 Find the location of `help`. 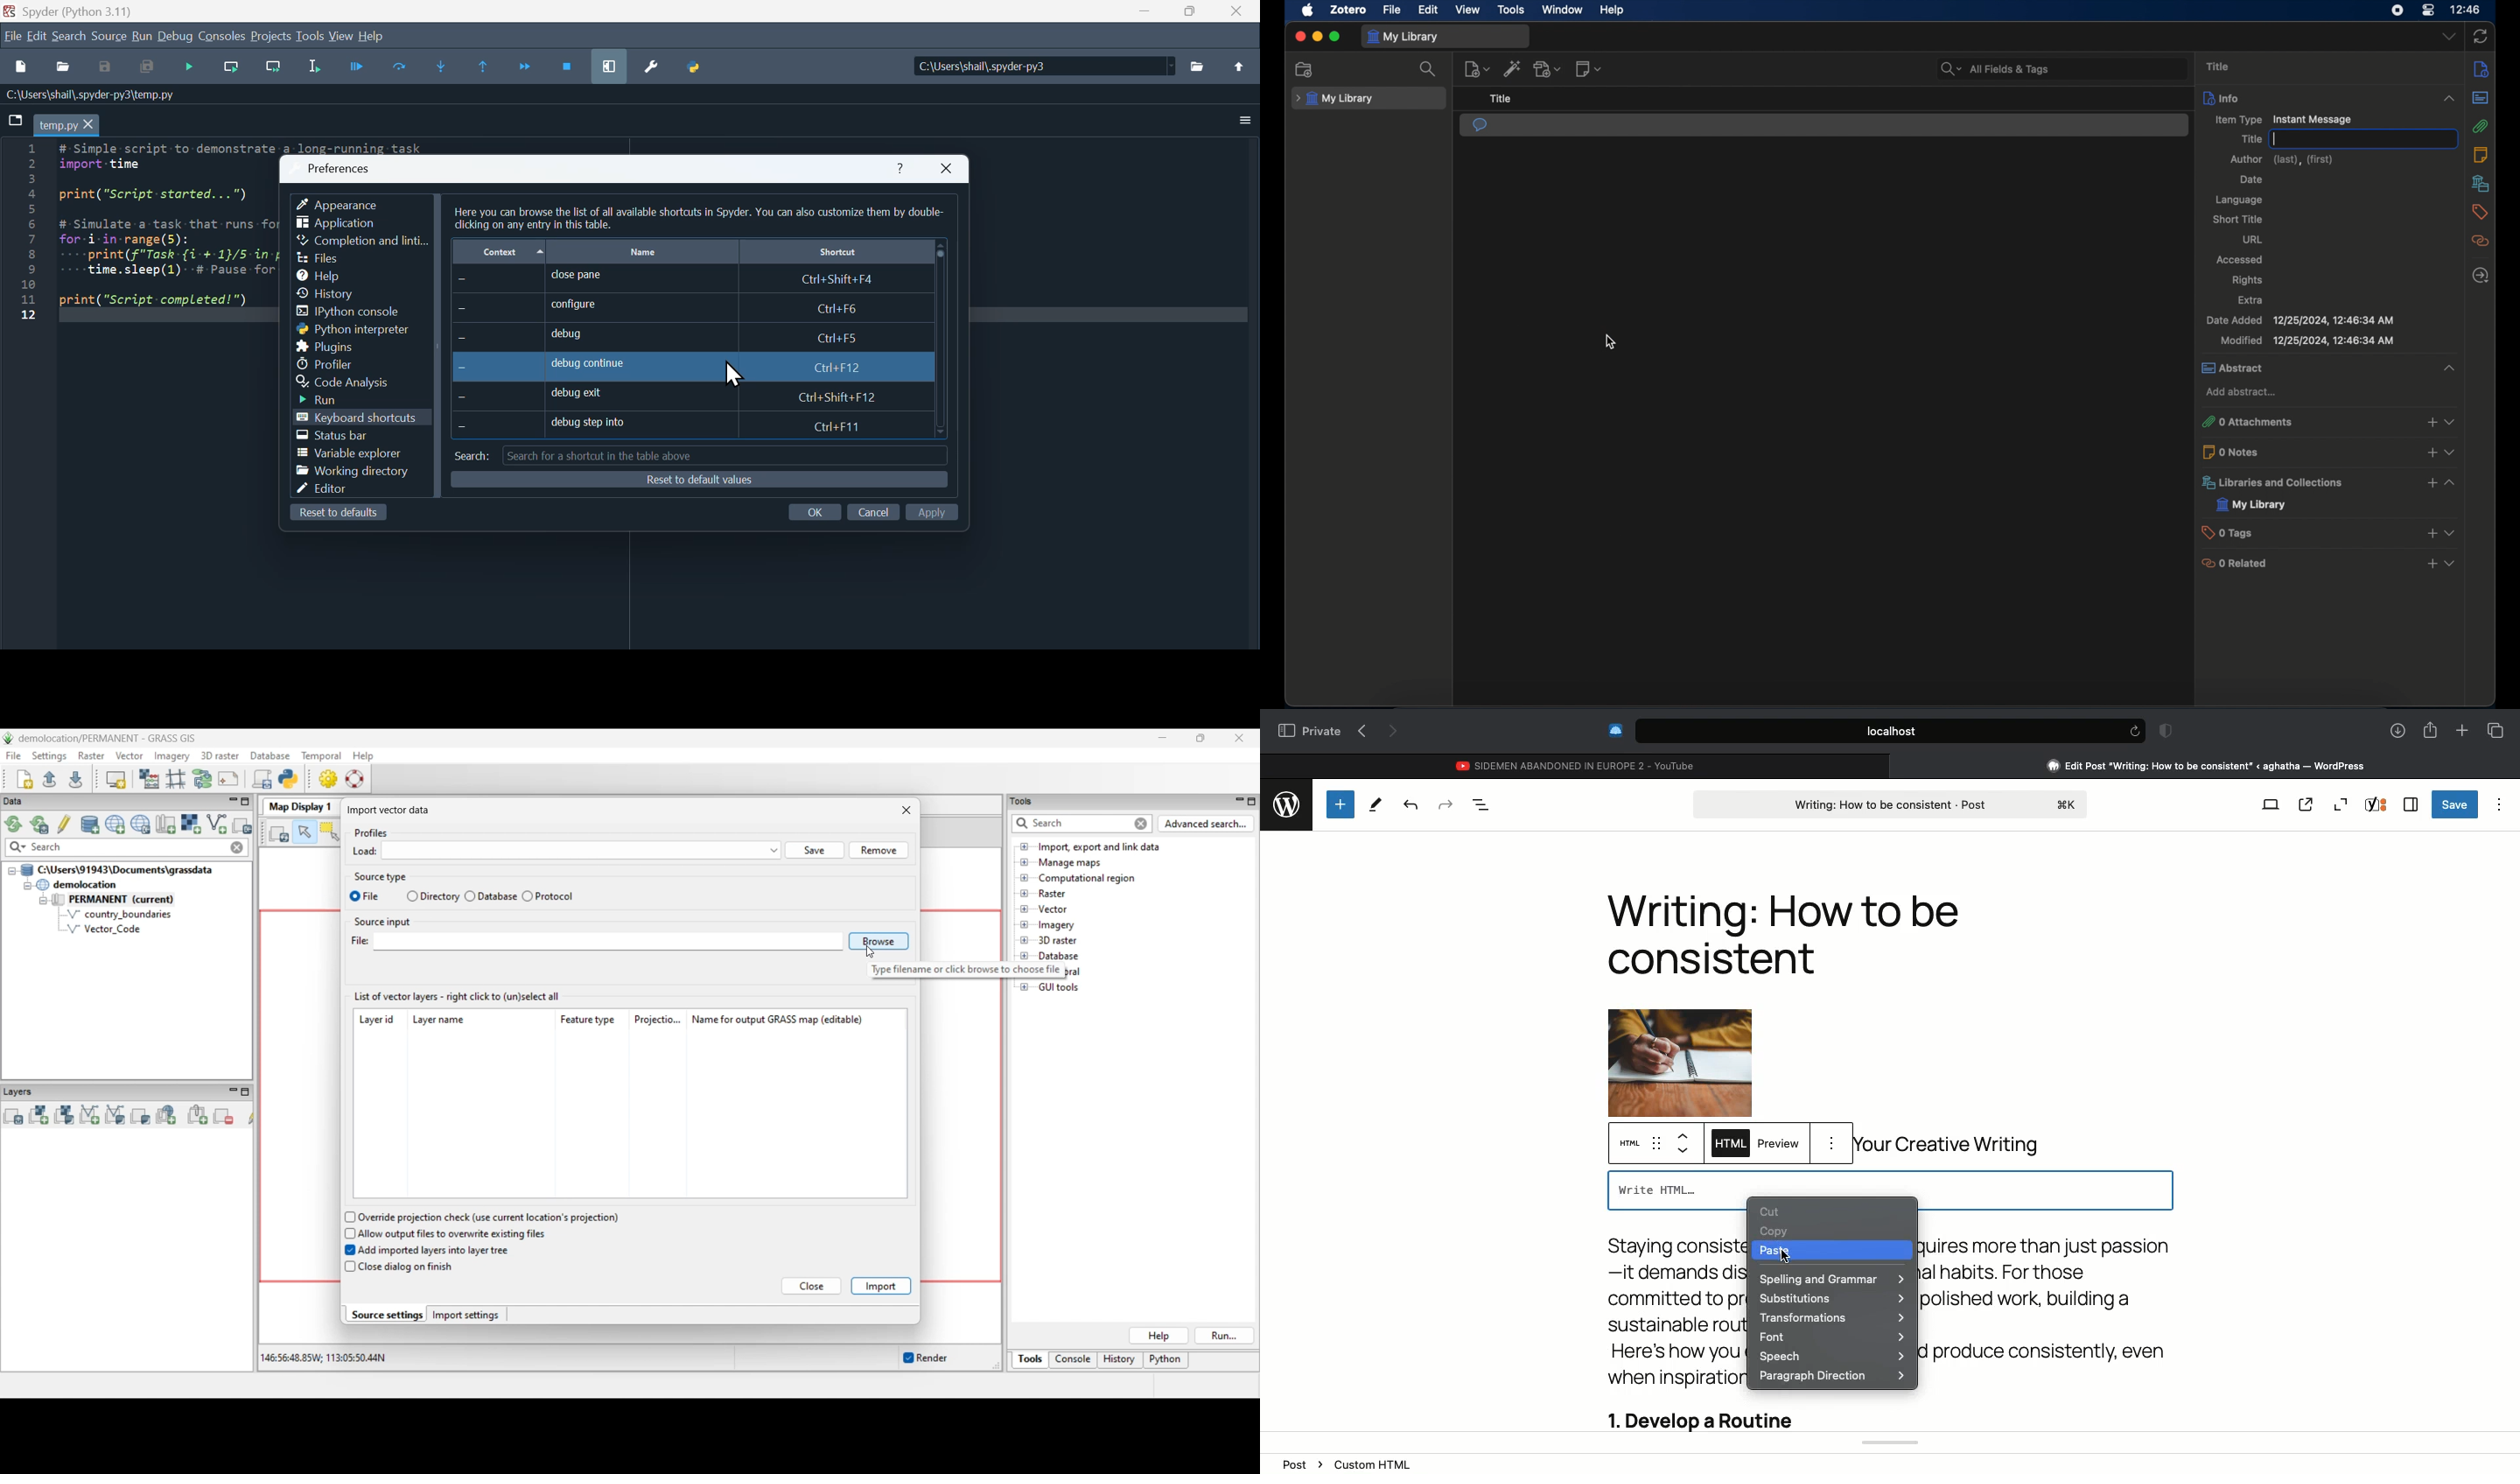

help is located at coordinates (900, 164).